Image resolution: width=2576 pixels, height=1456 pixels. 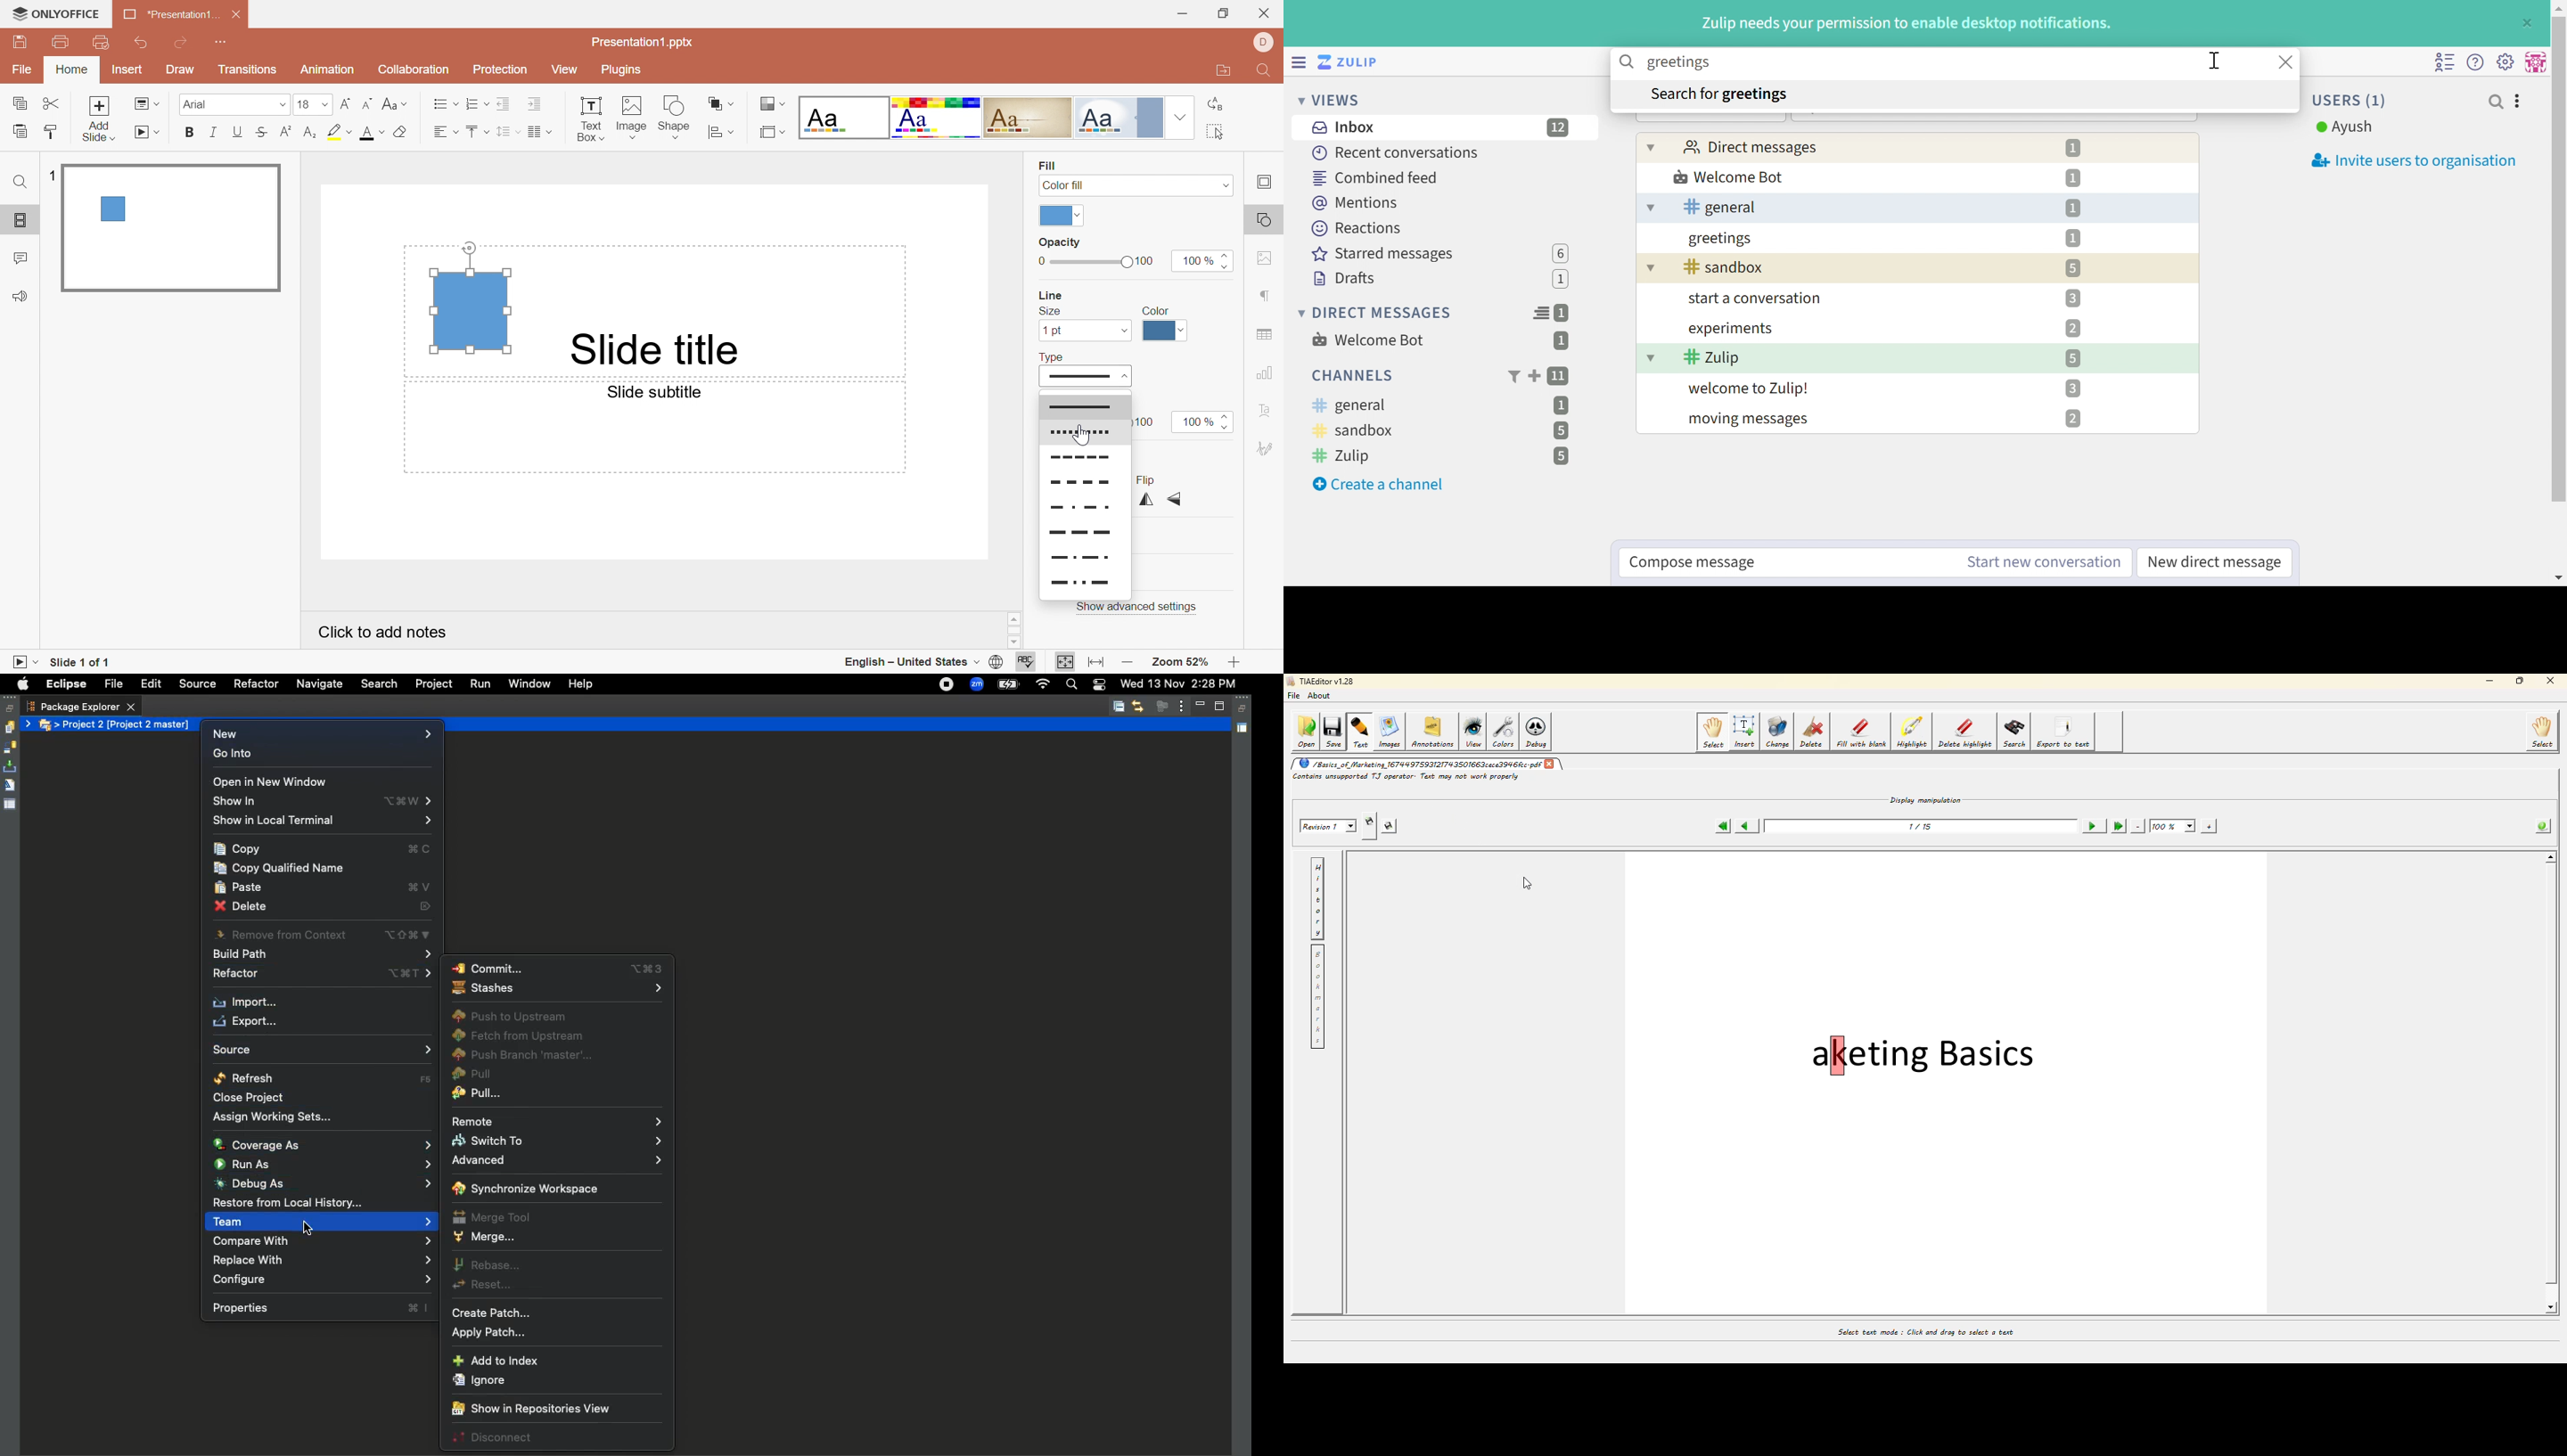 I want to click on 5, so click(x=1560, y=431).